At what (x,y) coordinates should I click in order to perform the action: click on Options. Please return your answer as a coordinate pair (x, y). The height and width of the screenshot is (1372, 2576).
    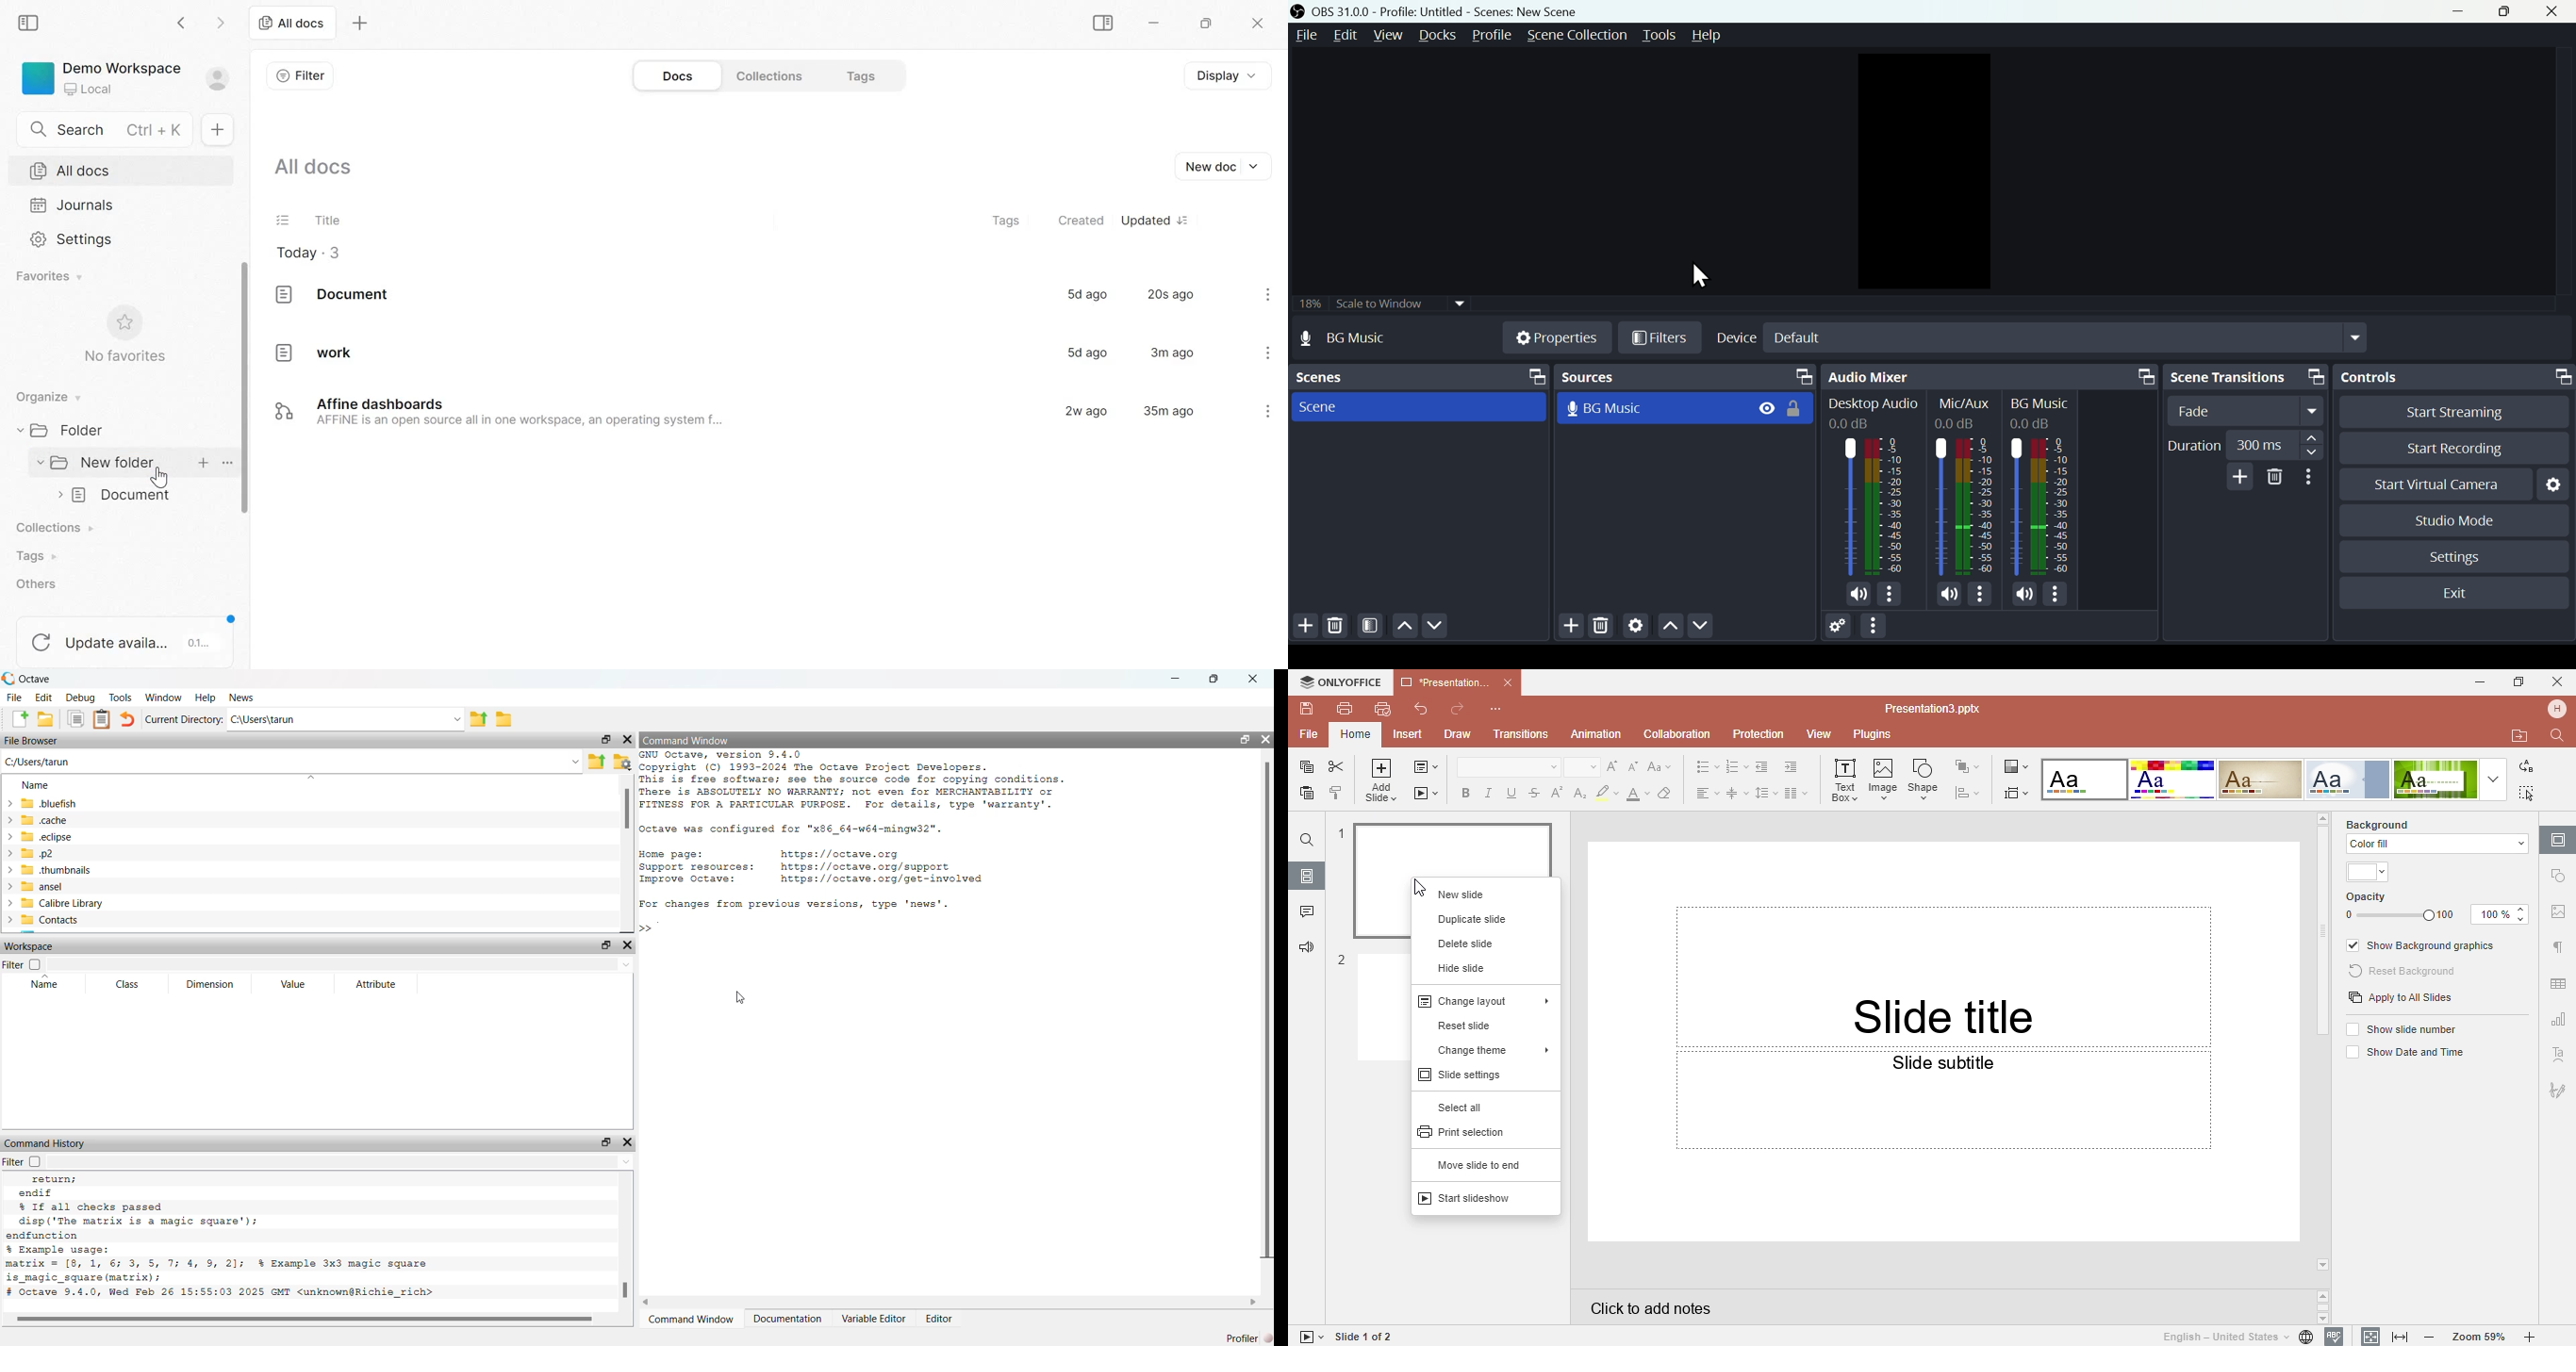
    Looking at the image, I should click on (2056, 594).